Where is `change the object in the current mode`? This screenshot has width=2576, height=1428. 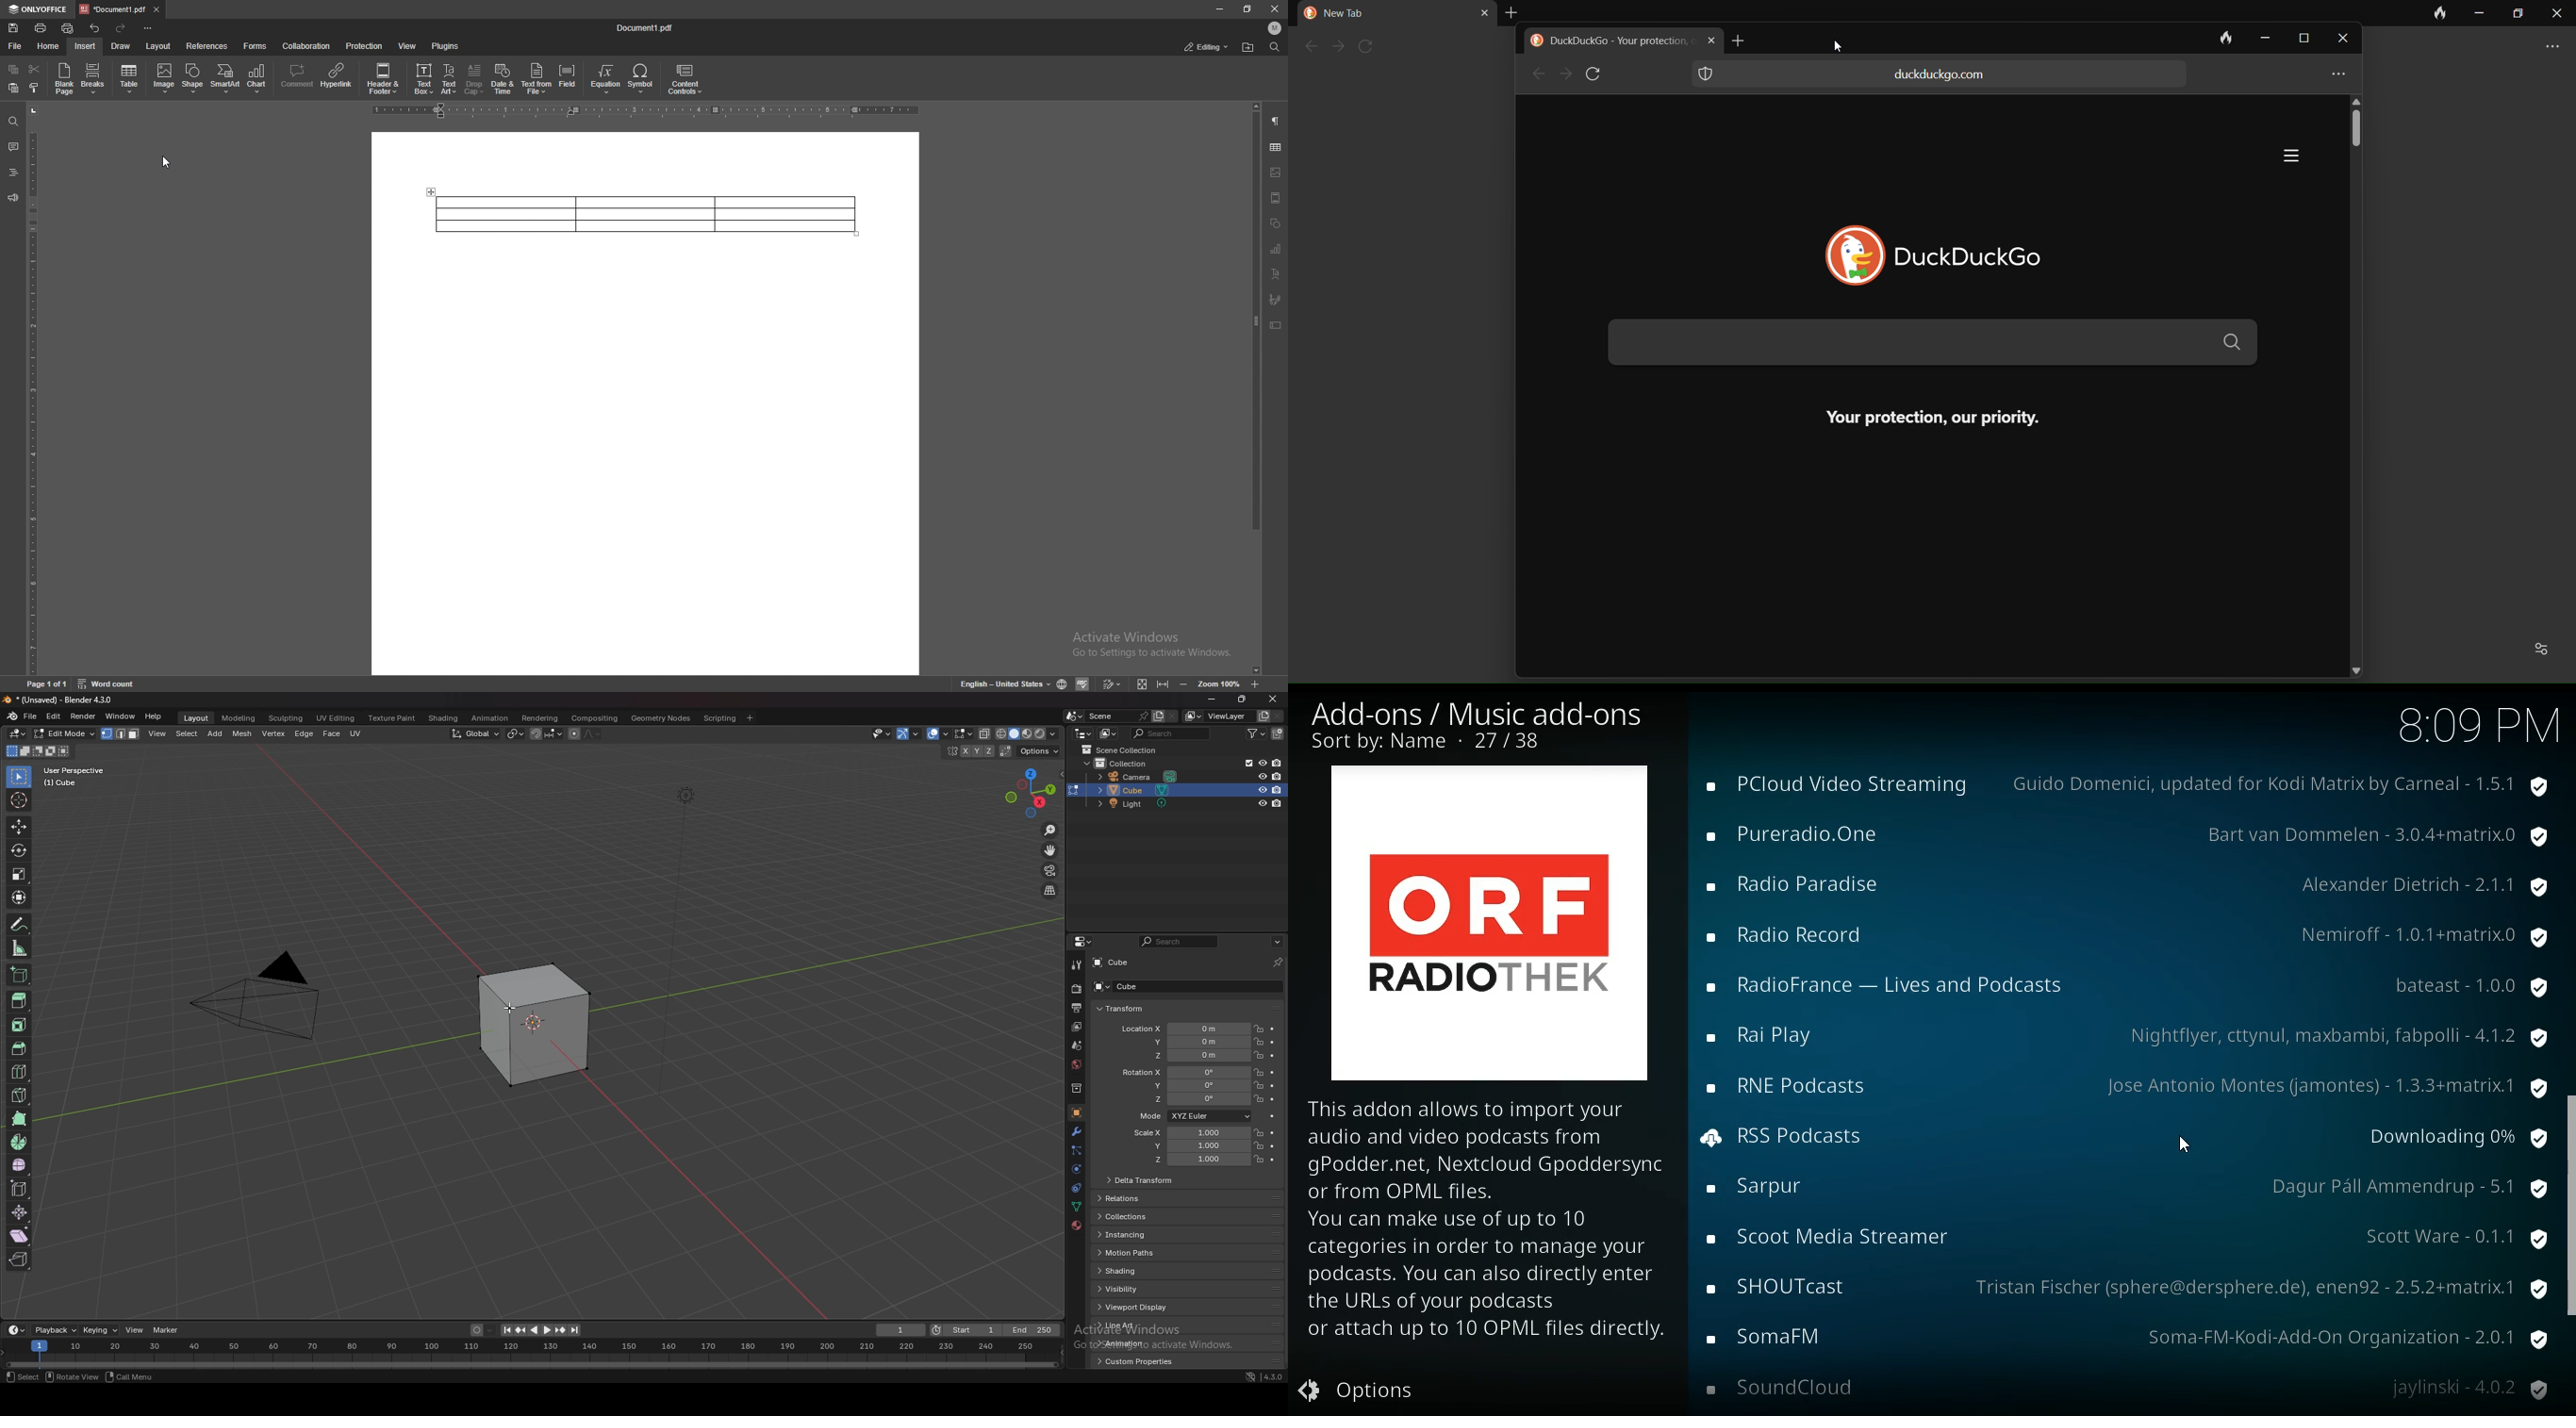
change the object in the current mode is located at coordinates (1074, 790).